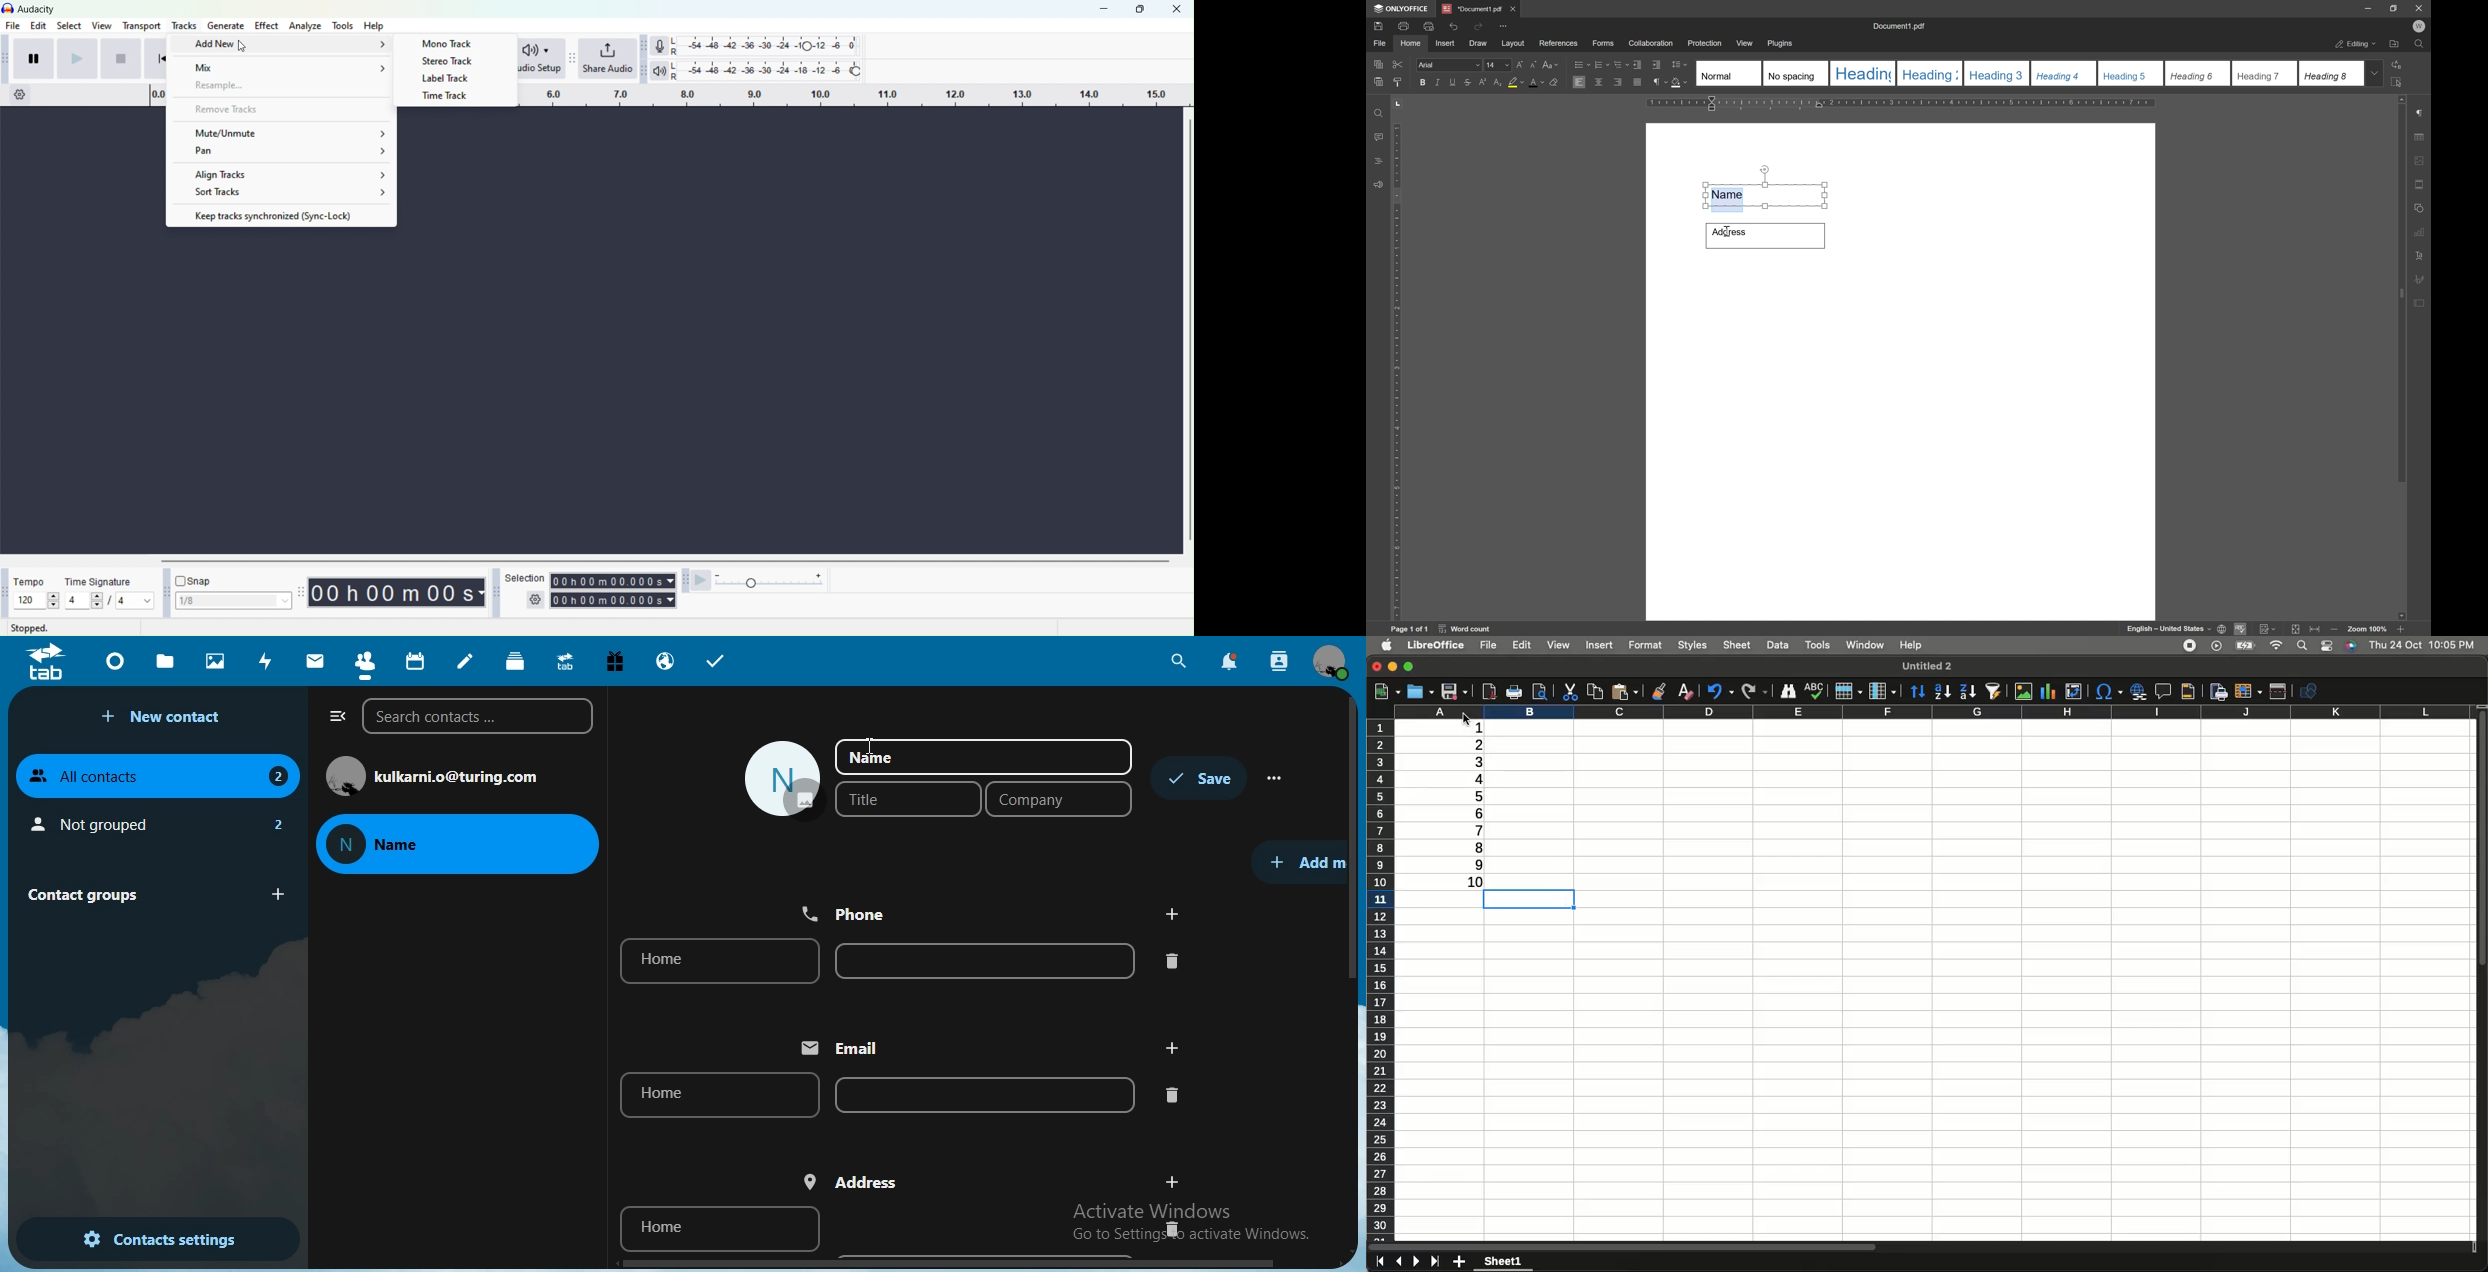 This screenshot has width=2492, height=1288. I want to click on Export directly as PDF , so click(1487, 691).